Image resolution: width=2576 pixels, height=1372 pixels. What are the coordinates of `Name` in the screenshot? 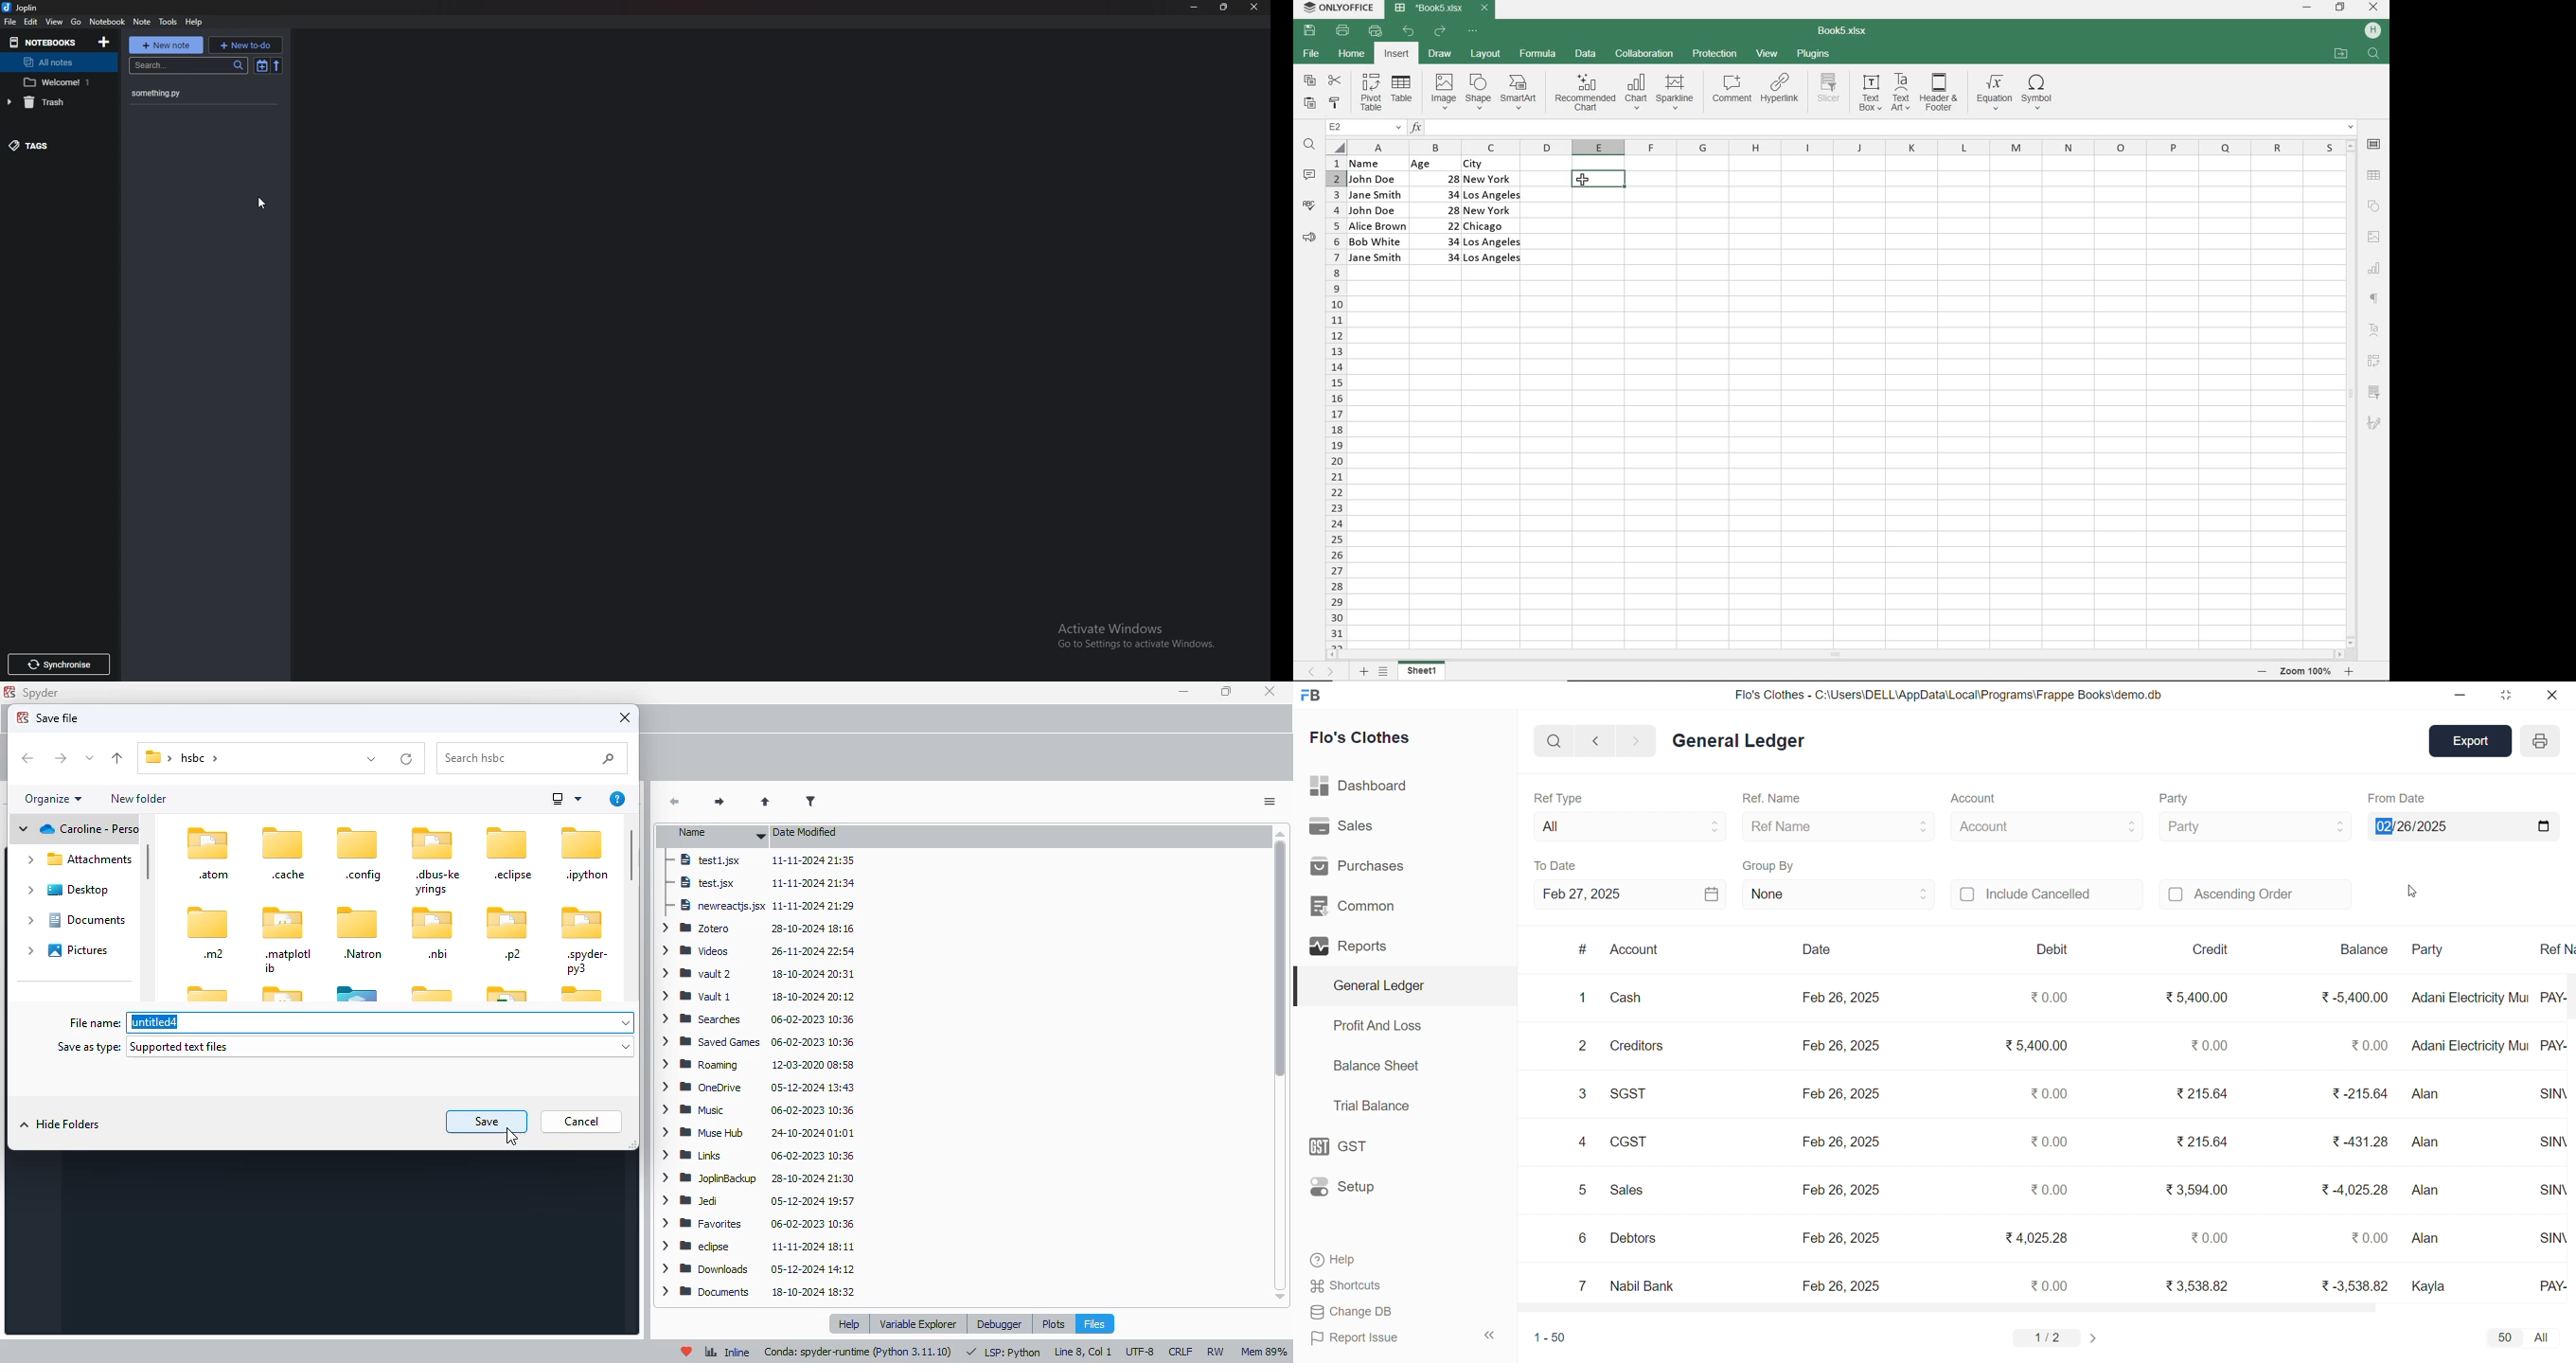 It's located at (1373, 163).